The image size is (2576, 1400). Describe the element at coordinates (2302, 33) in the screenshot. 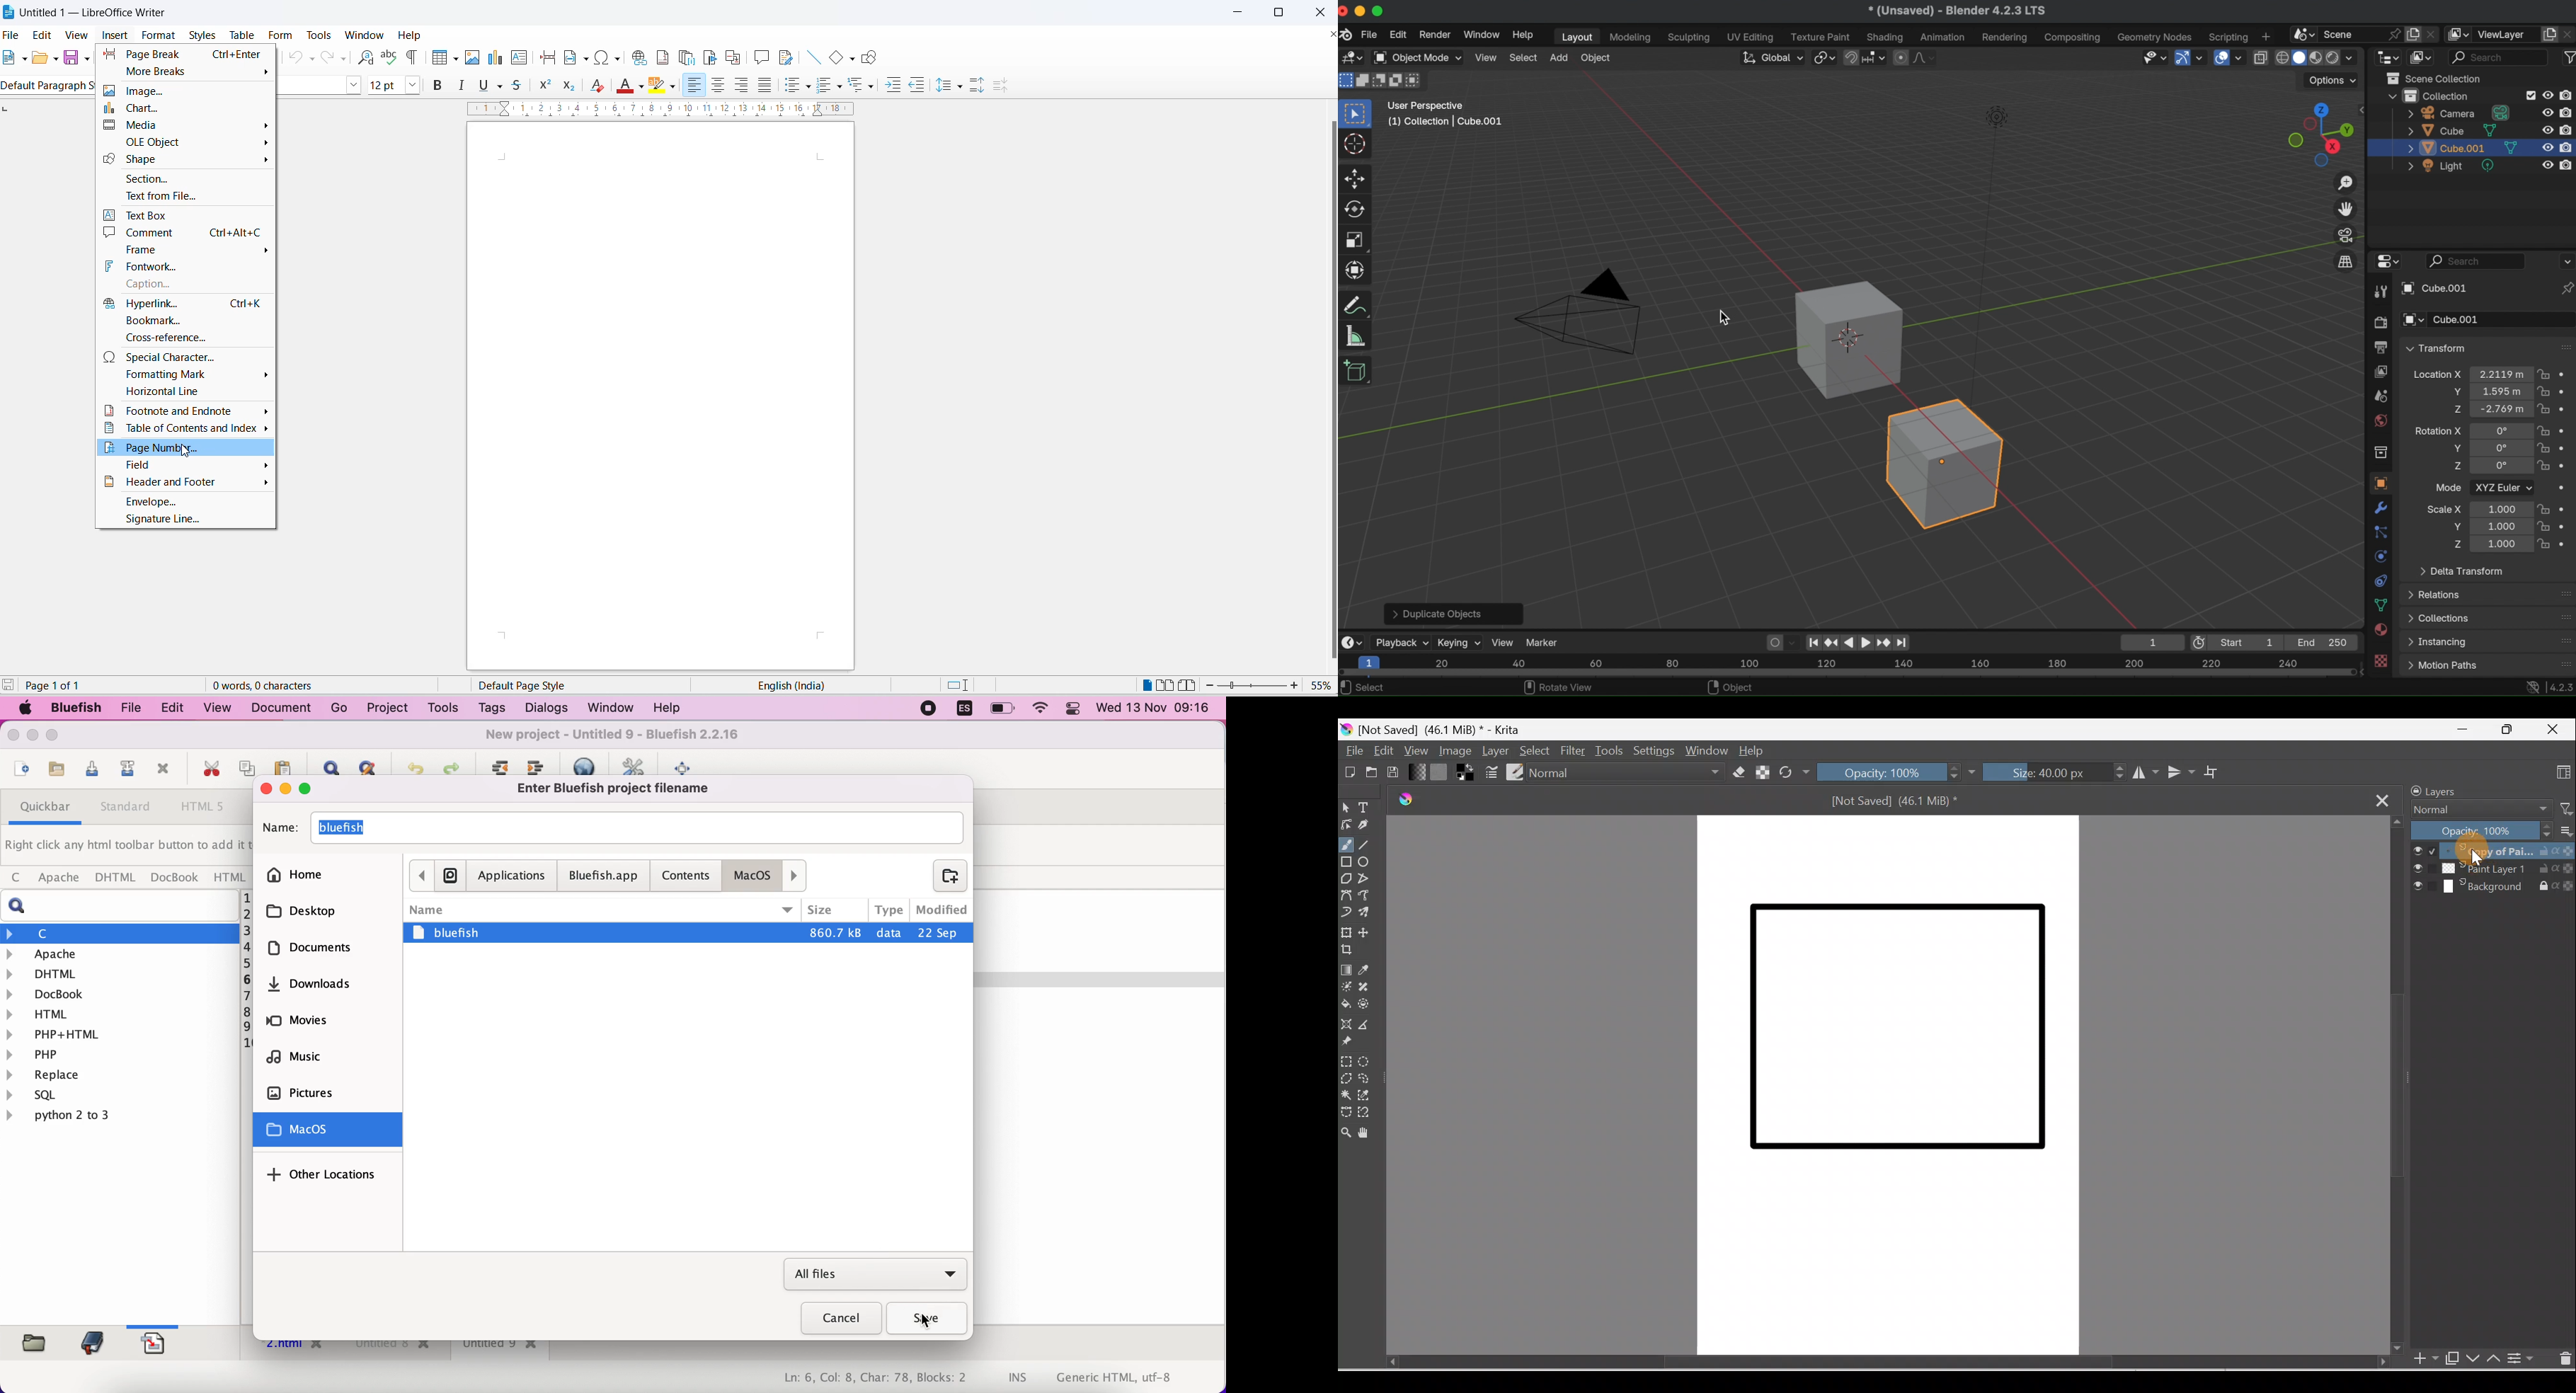

I see `browse scene to be linked` at that location.